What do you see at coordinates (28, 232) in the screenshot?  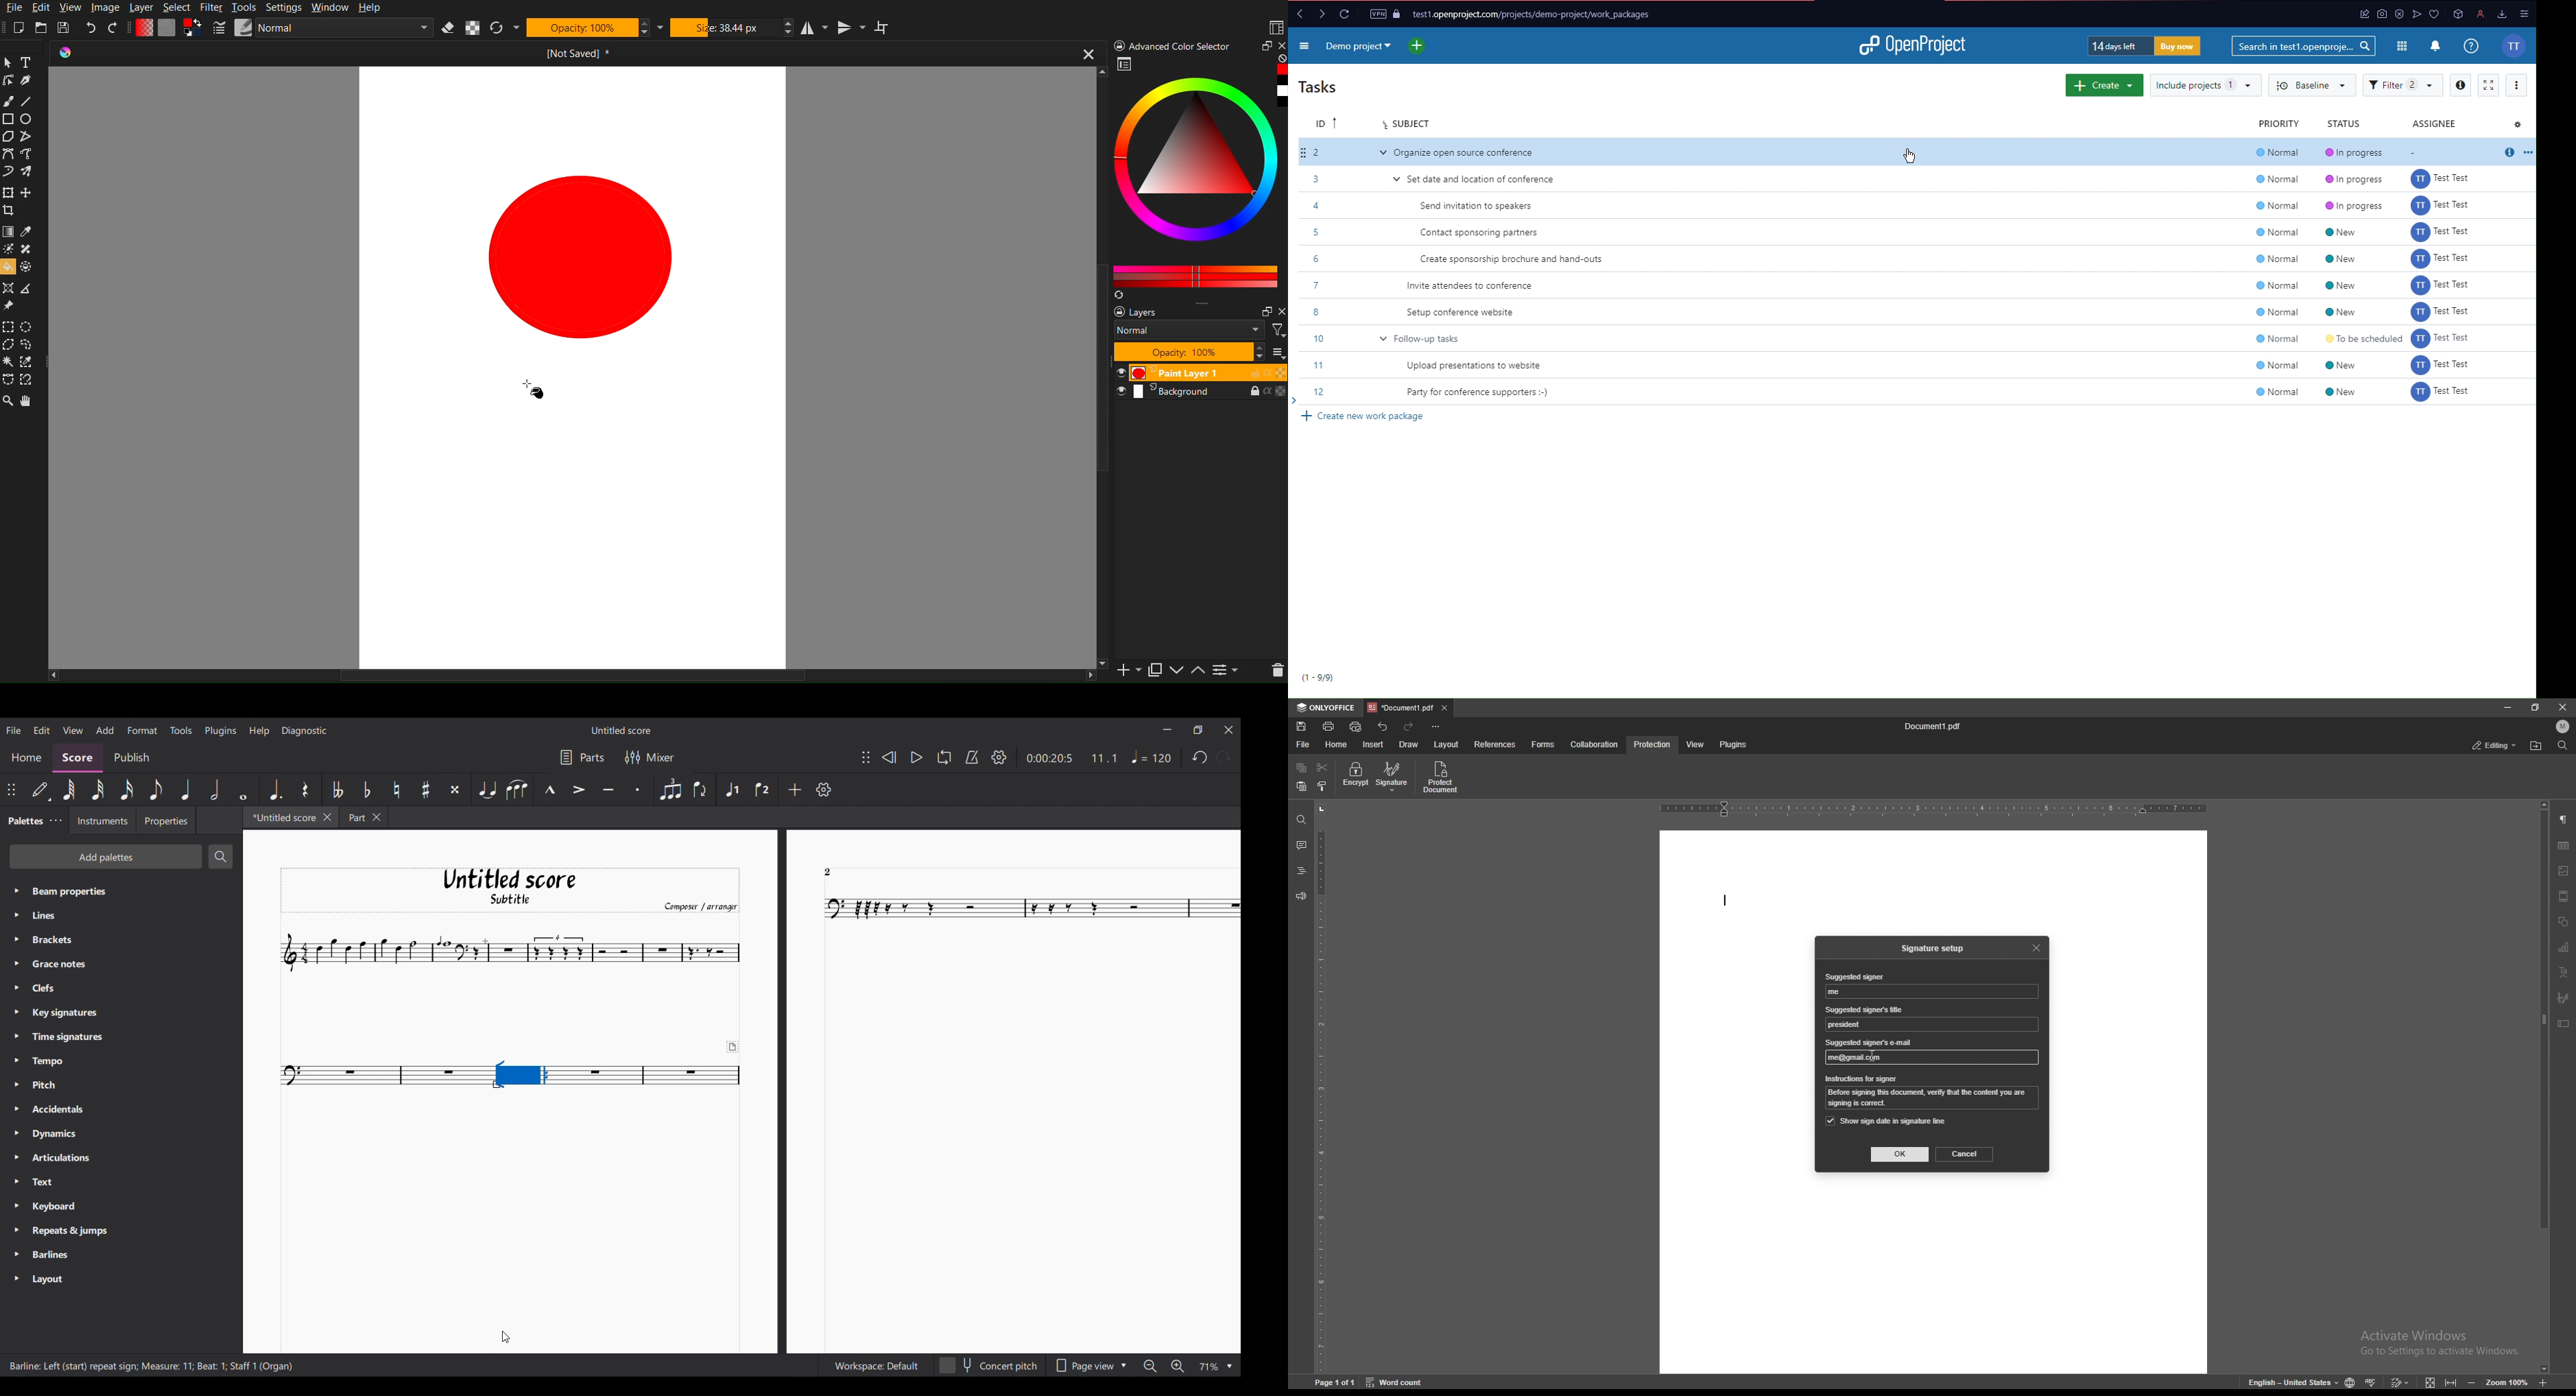 I see `Eyedropper` at bounding box center [28, 232].